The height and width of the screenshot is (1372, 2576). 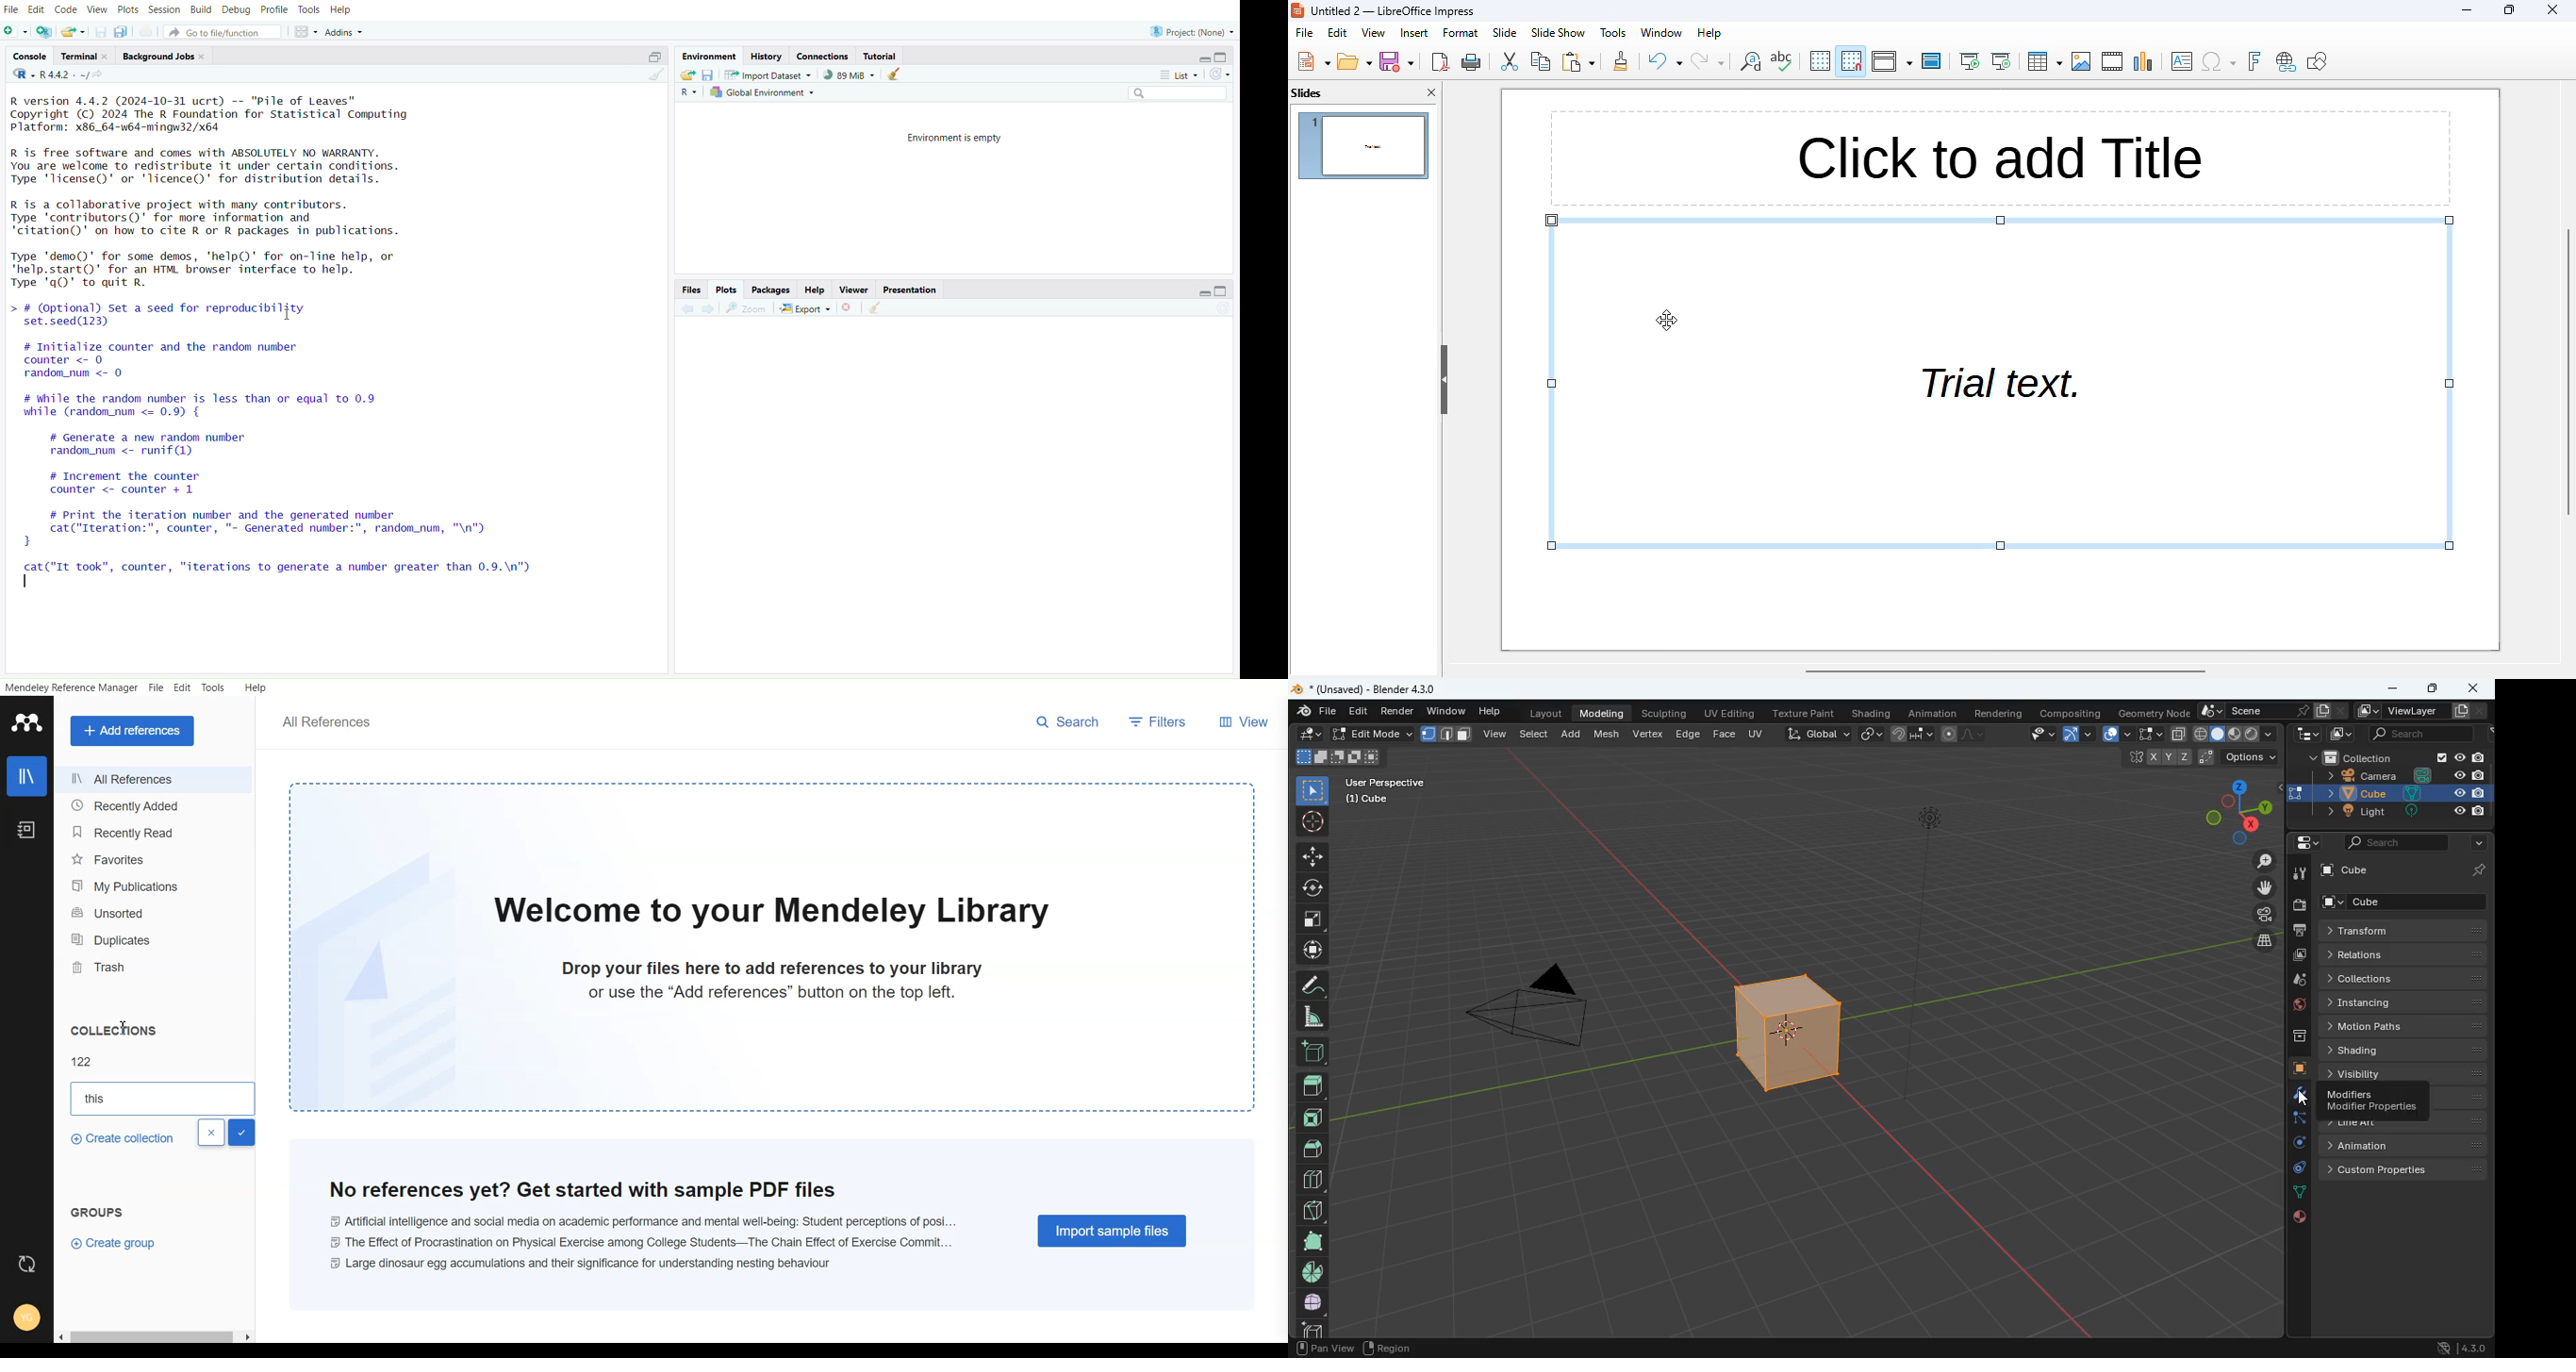 I want to click on Scroll bar, so click(x=153, y=1337).